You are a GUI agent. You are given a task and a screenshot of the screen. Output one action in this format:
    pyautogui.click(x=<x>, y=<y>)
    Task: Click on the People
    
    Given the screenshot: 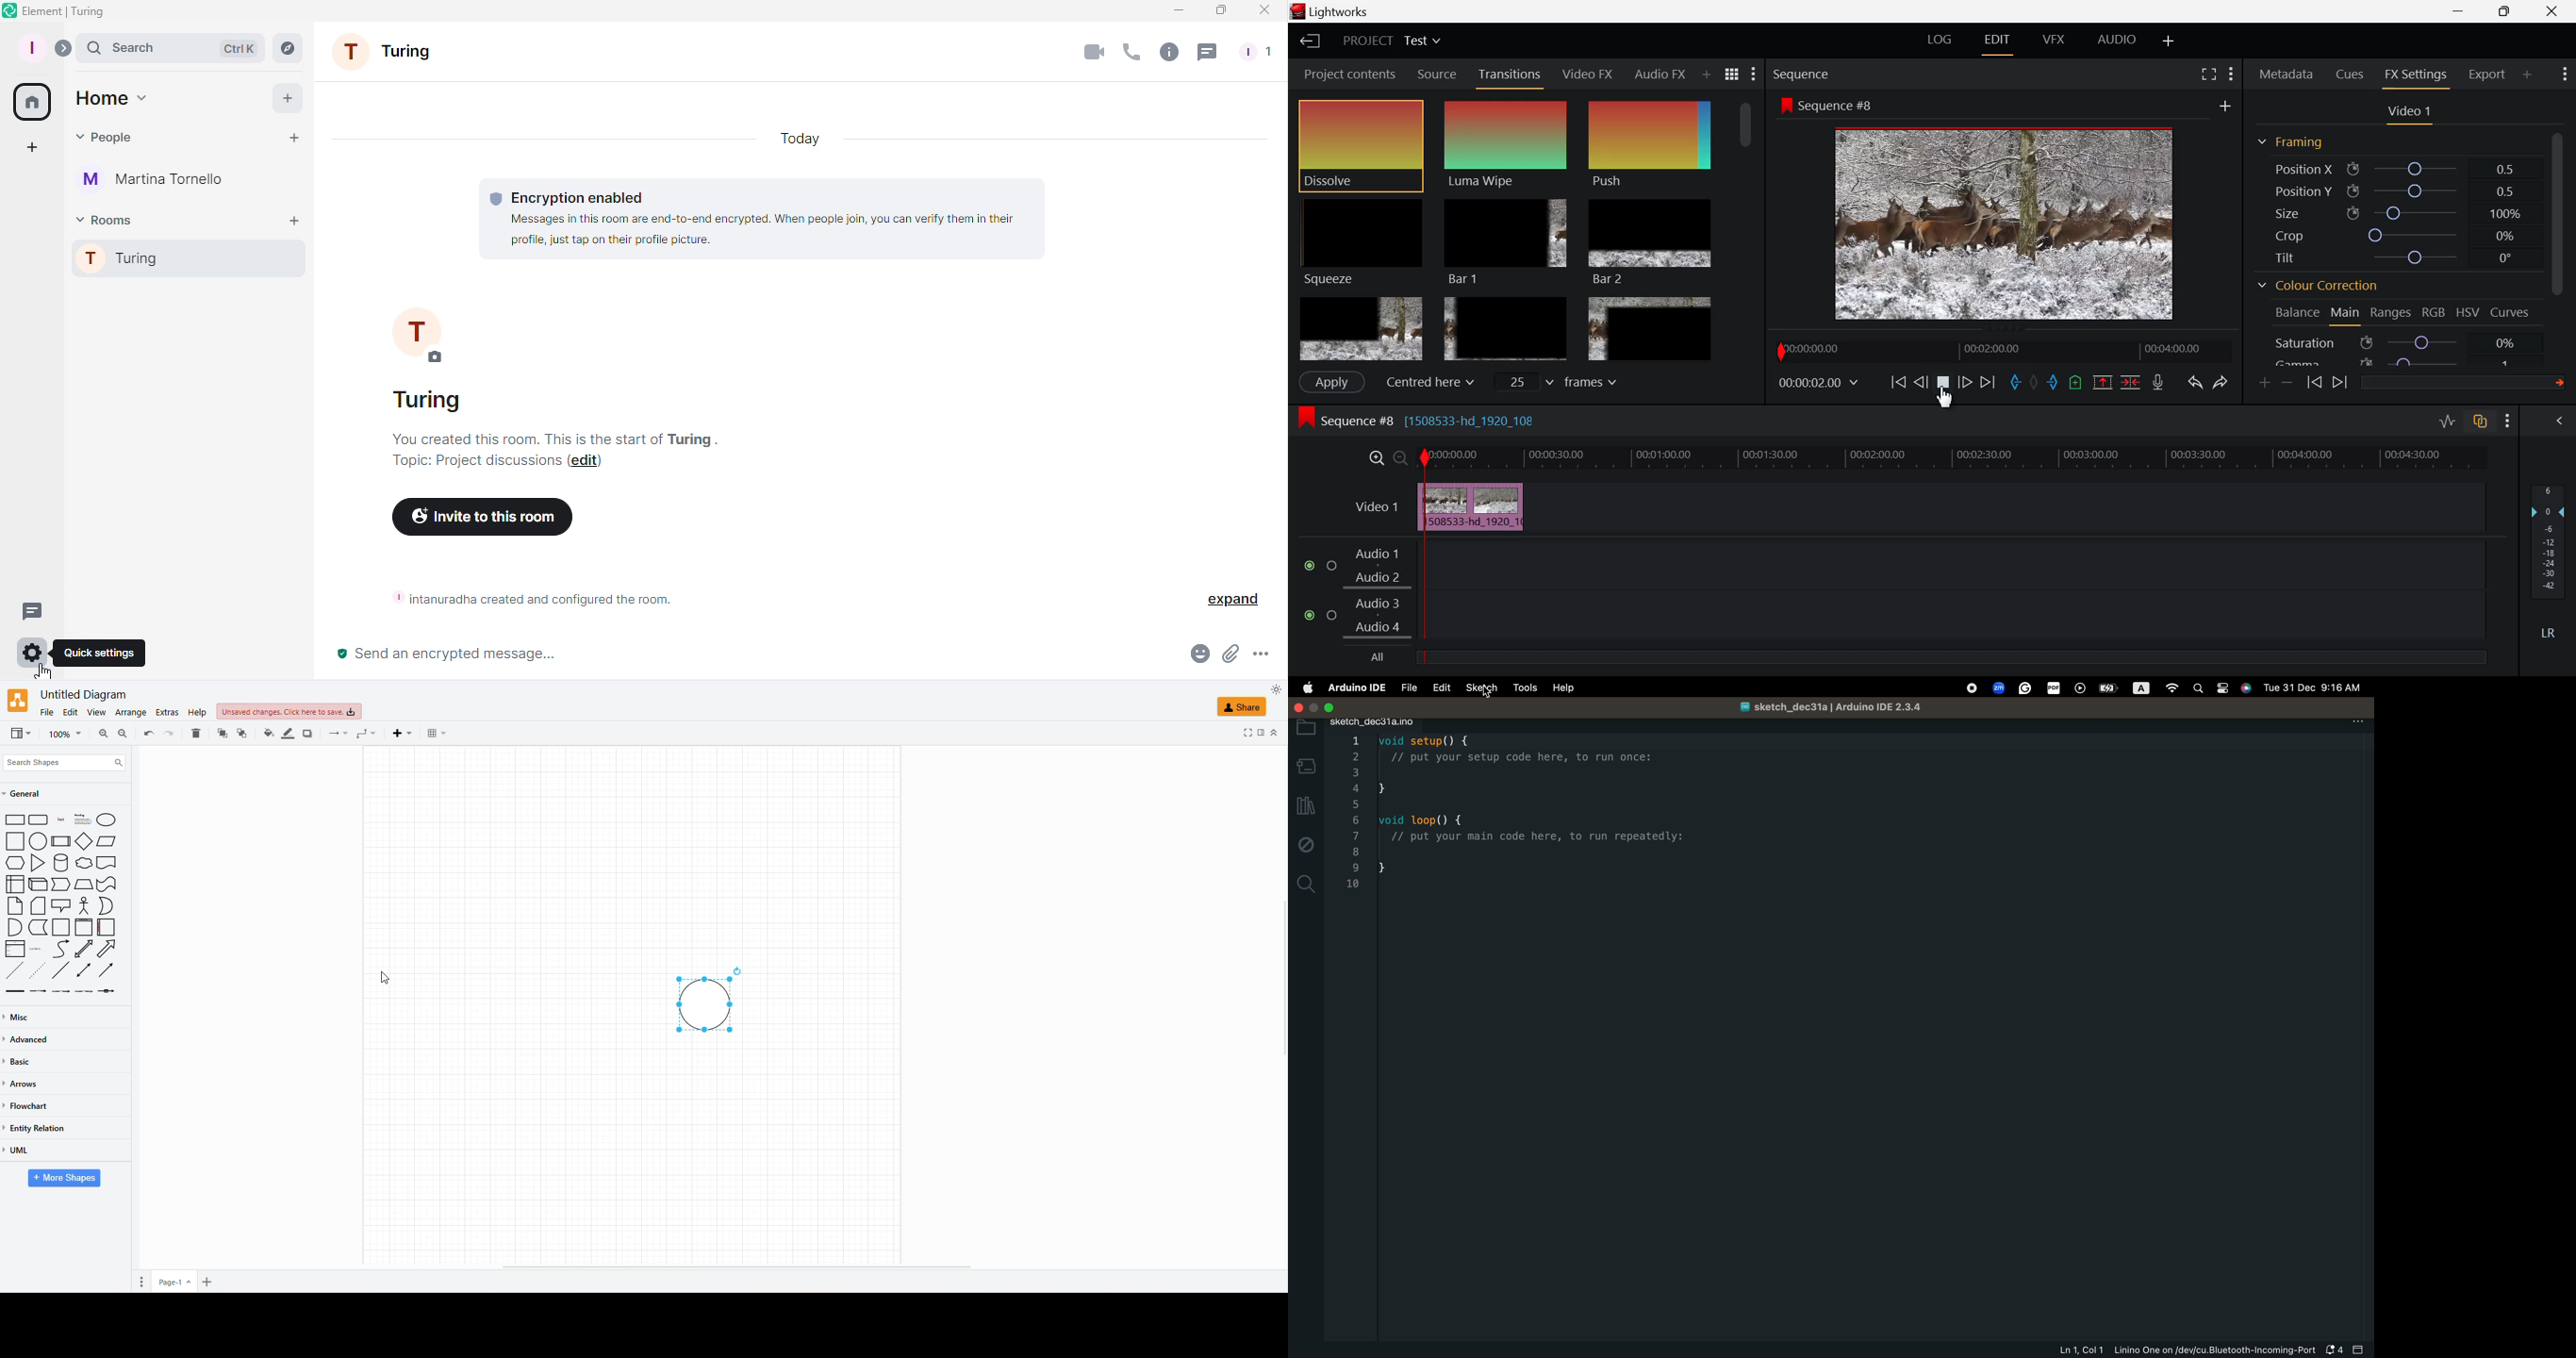 What is the action you would take?
    pyautogui.click(x=1258, y=49)
    